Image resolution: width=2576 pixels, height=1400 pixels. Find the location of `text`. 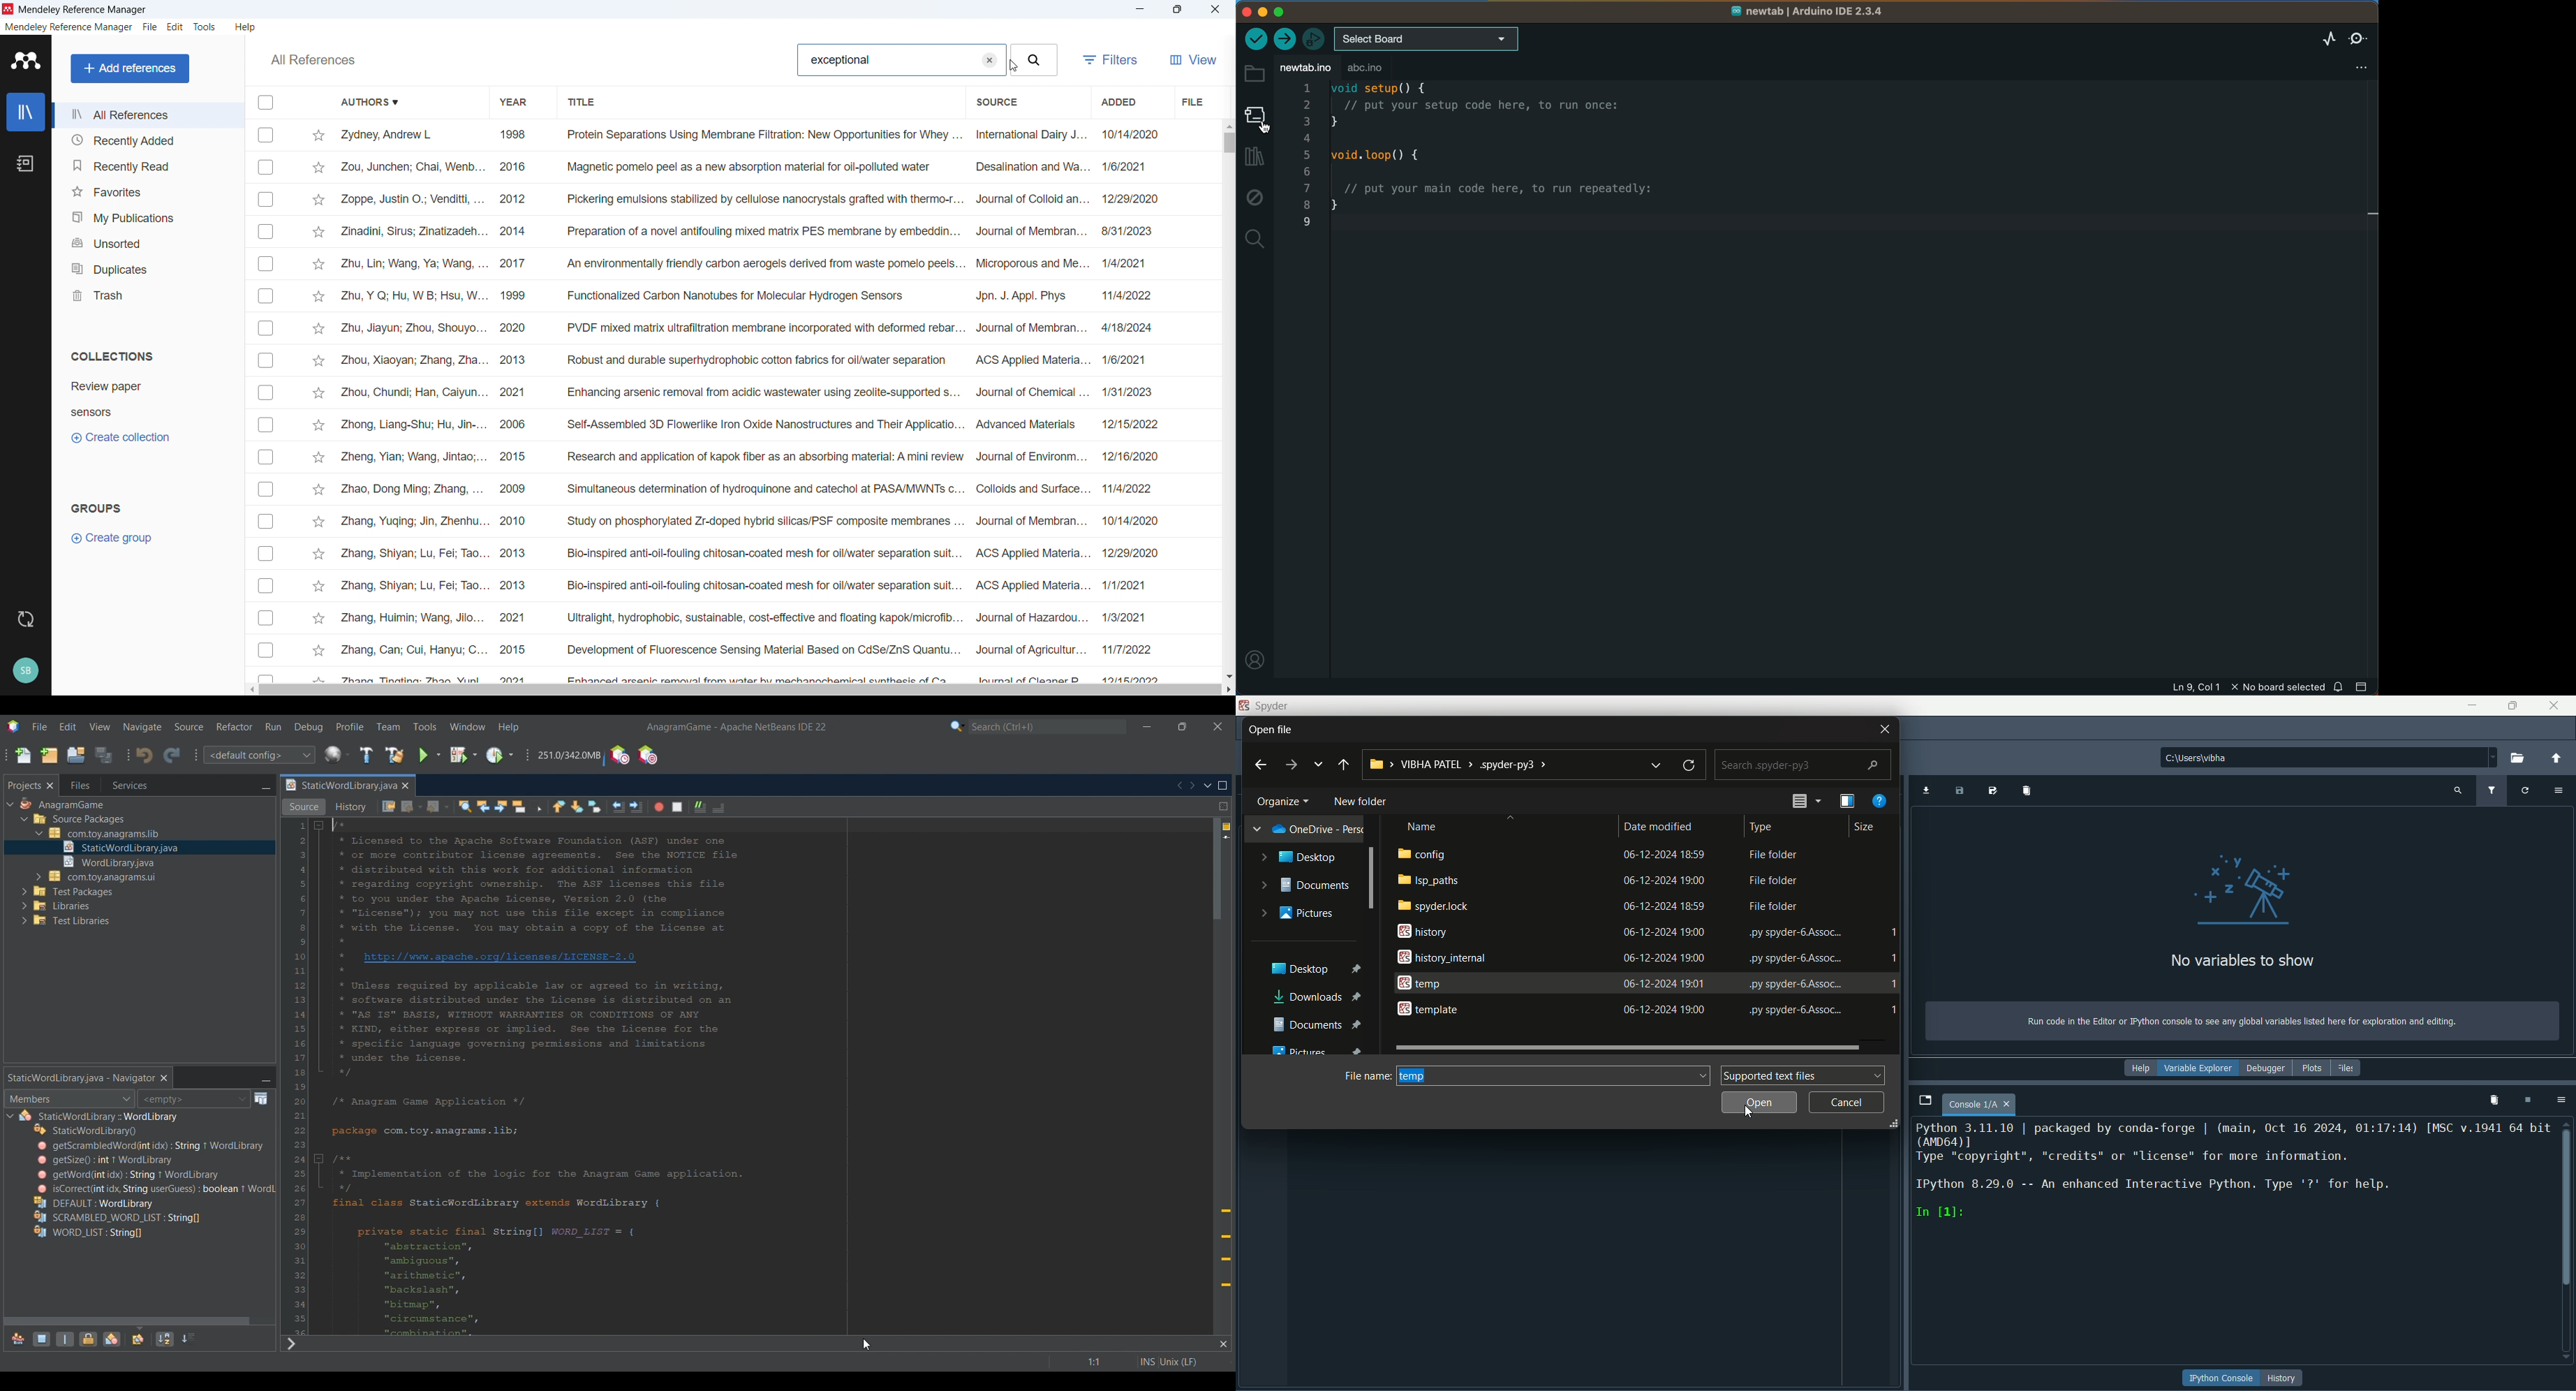

text is located at coordinates (2233, 1172).